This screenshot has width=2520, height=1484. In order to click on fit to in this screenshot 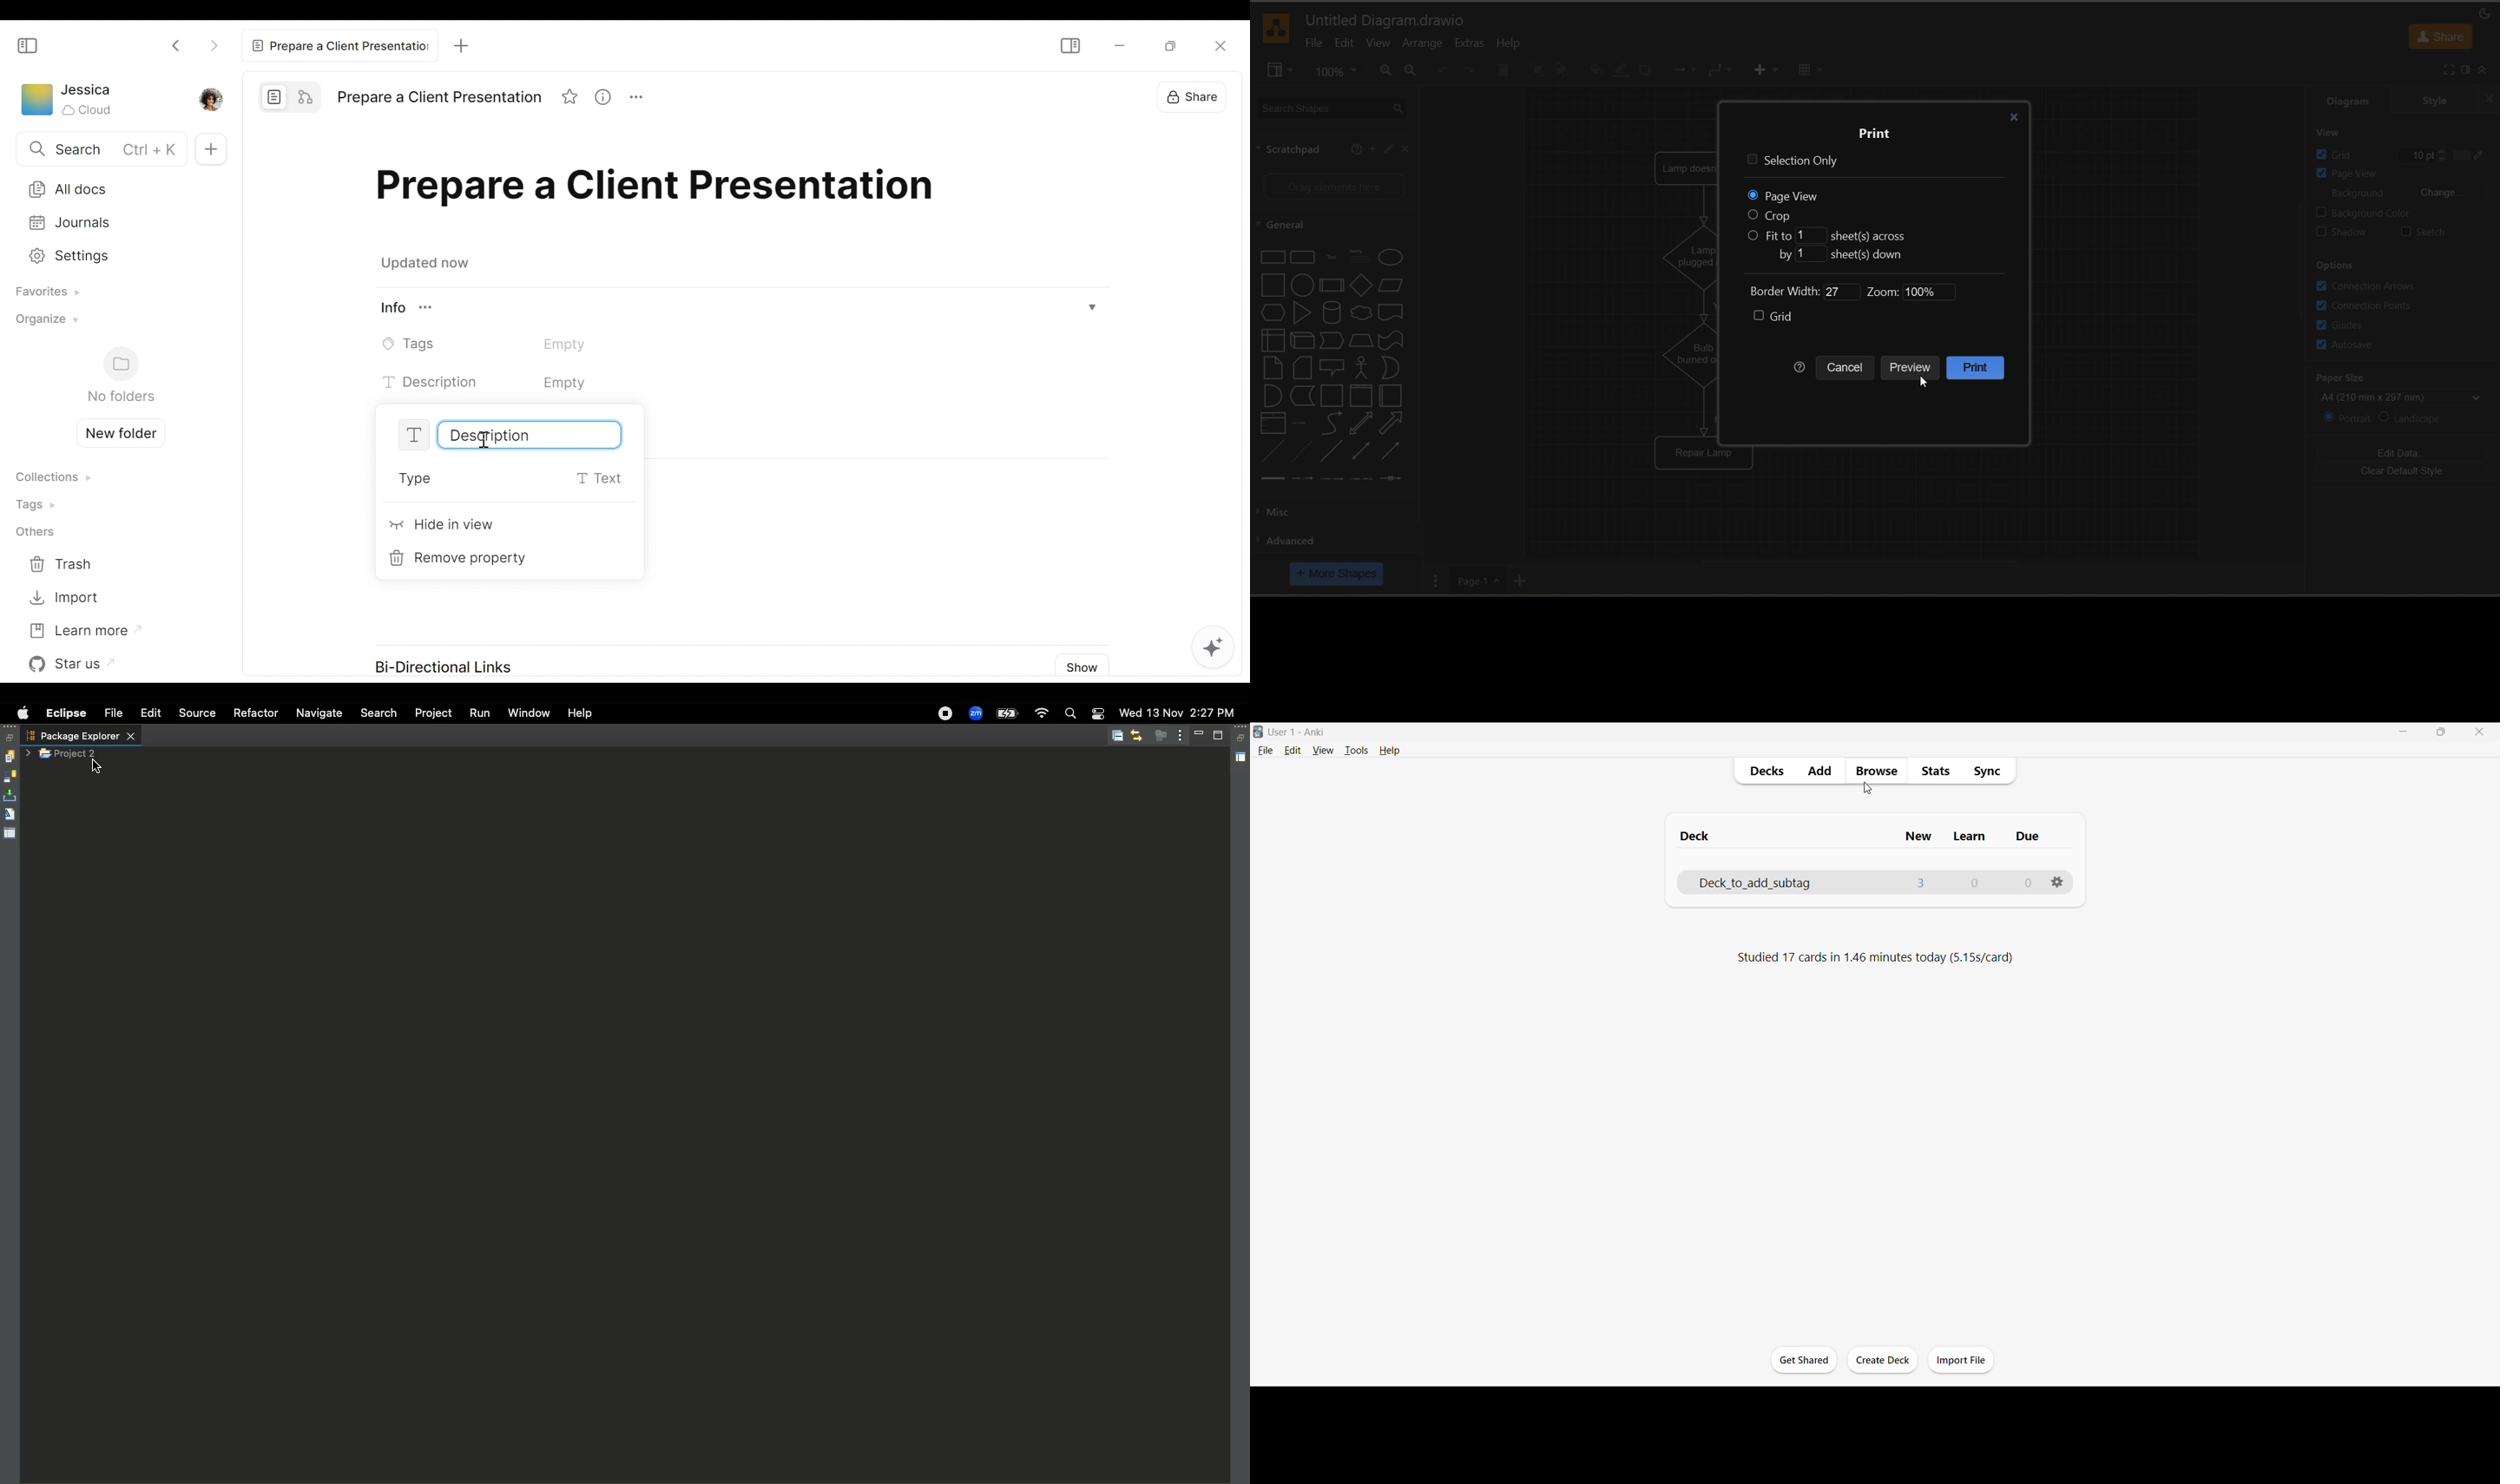, I will do `click(1831, 234)`.